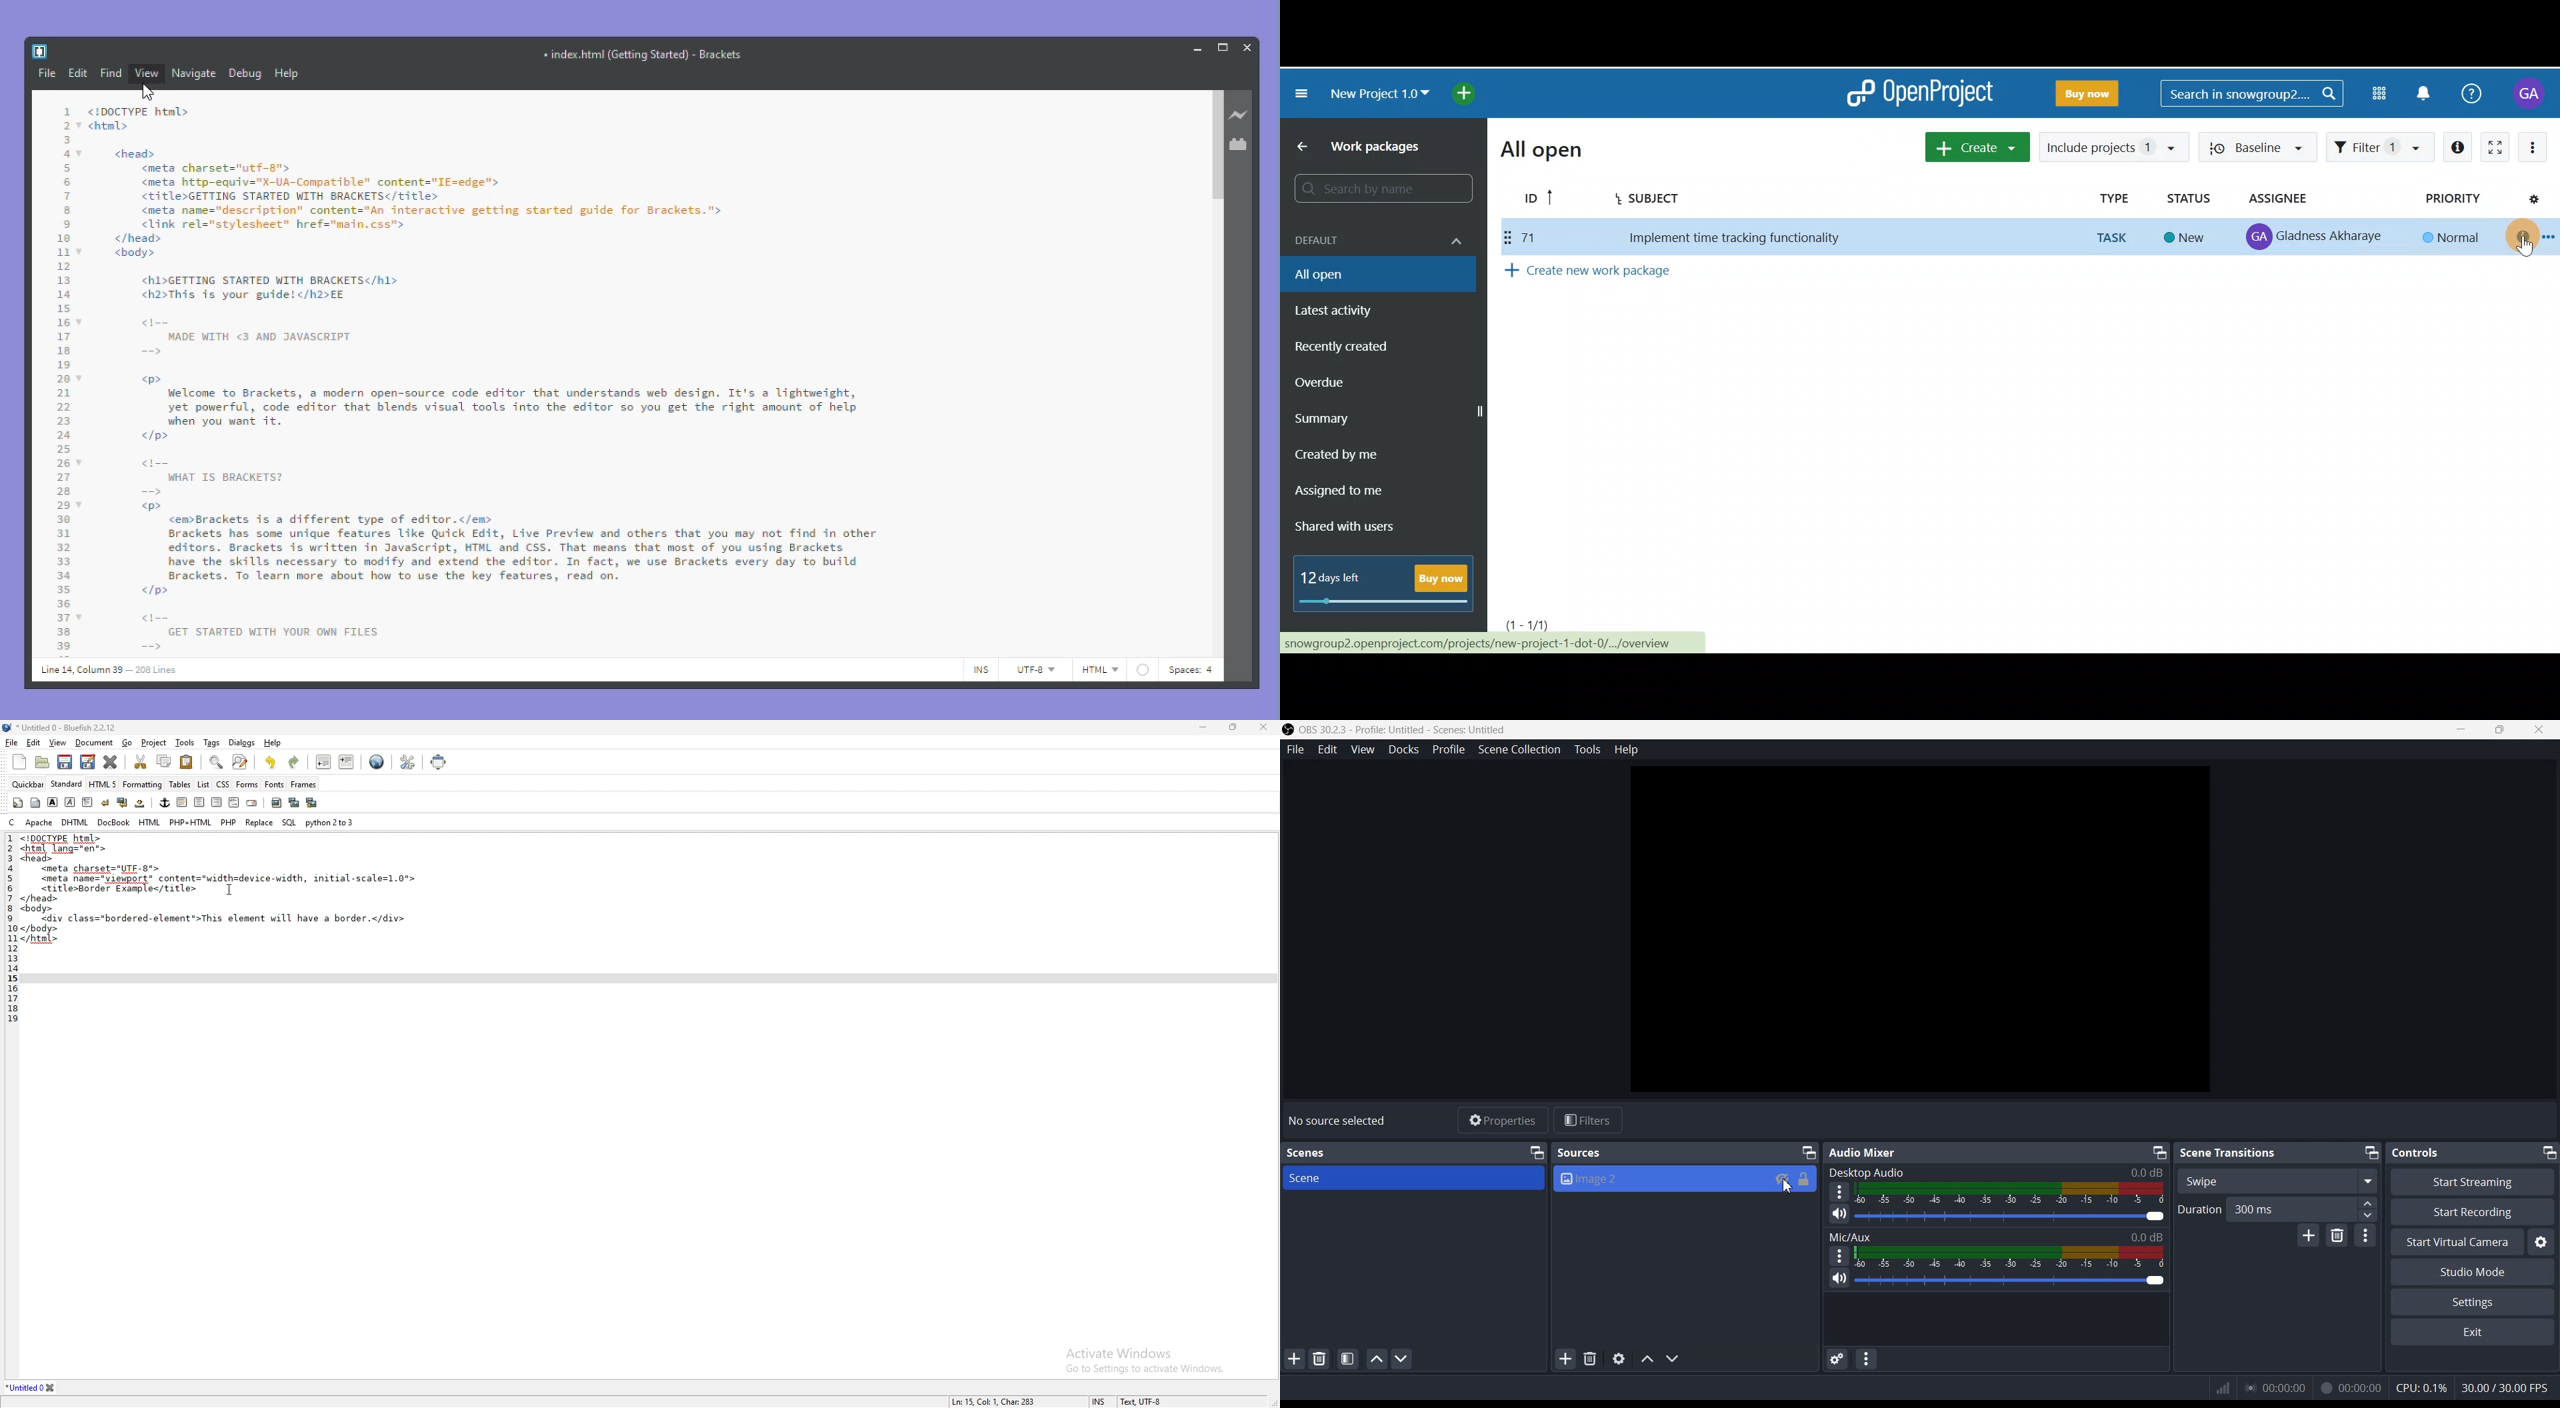  What do you see at coordinates (1362, 749) in the screenshot?
I see `View` at bounding box center [1362, 749].